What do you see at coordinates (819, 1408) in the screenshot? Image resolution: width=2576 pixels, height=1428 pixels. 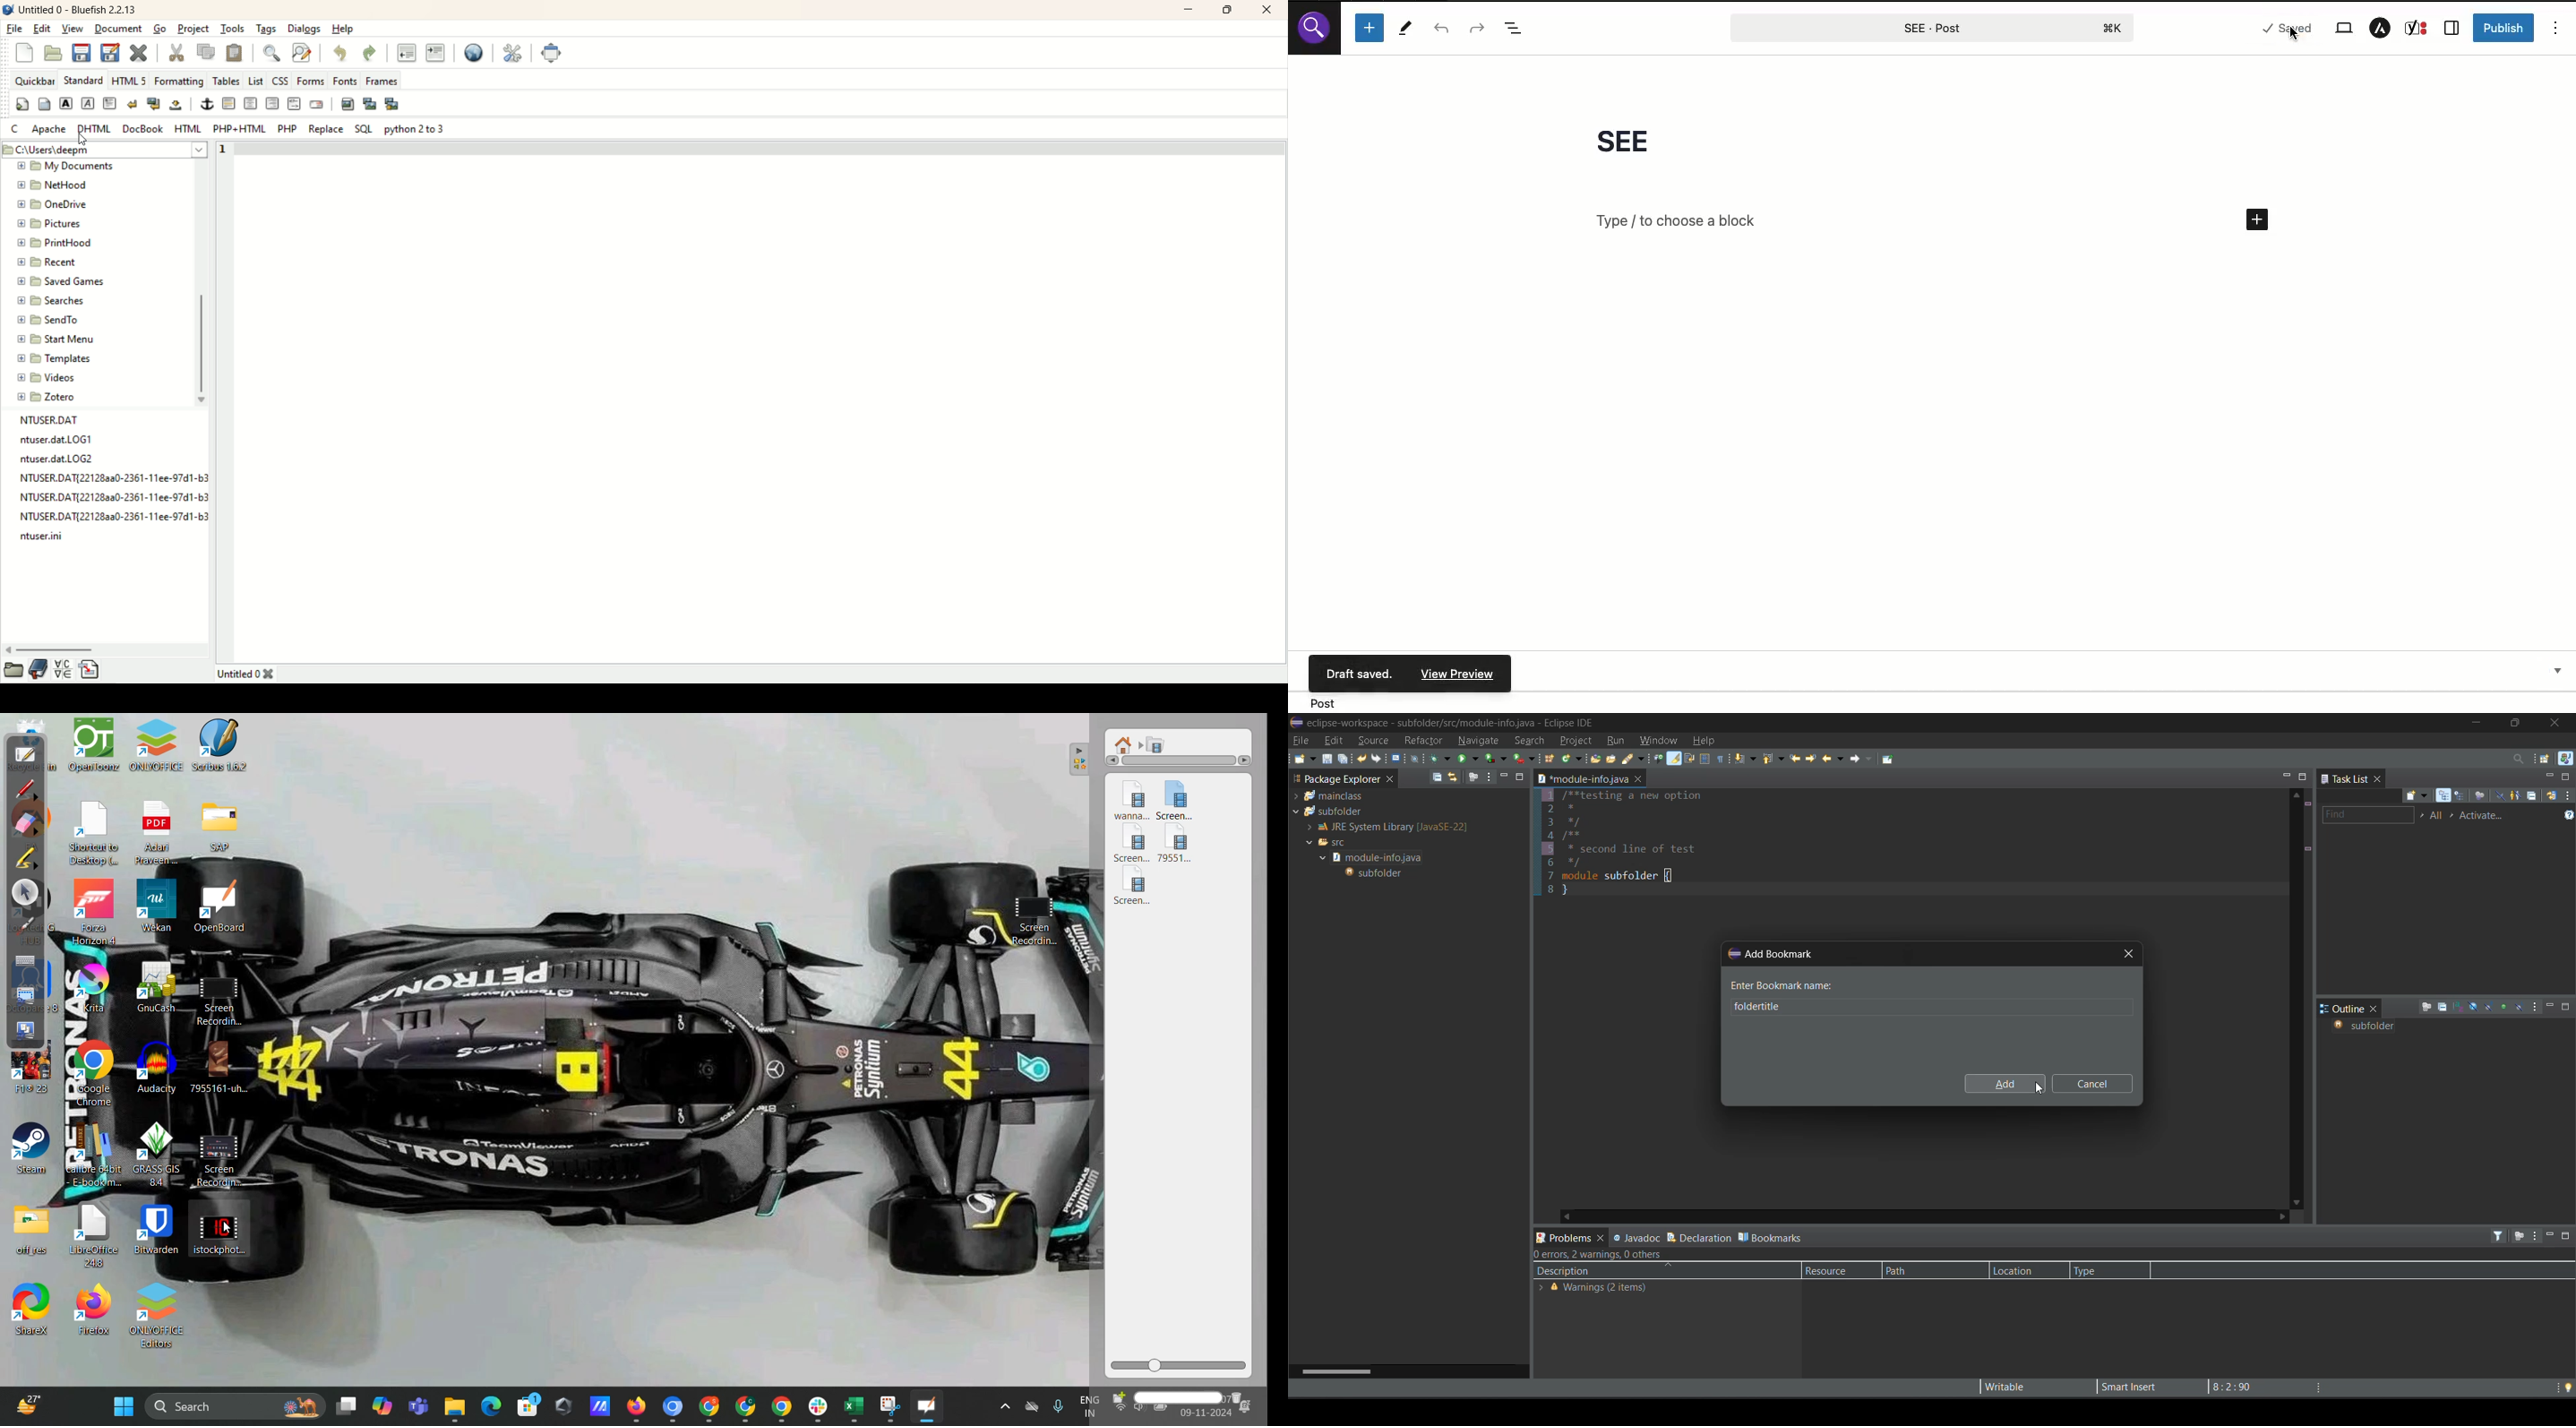 I see `minimized slack` at bounding box center [819, 1408].